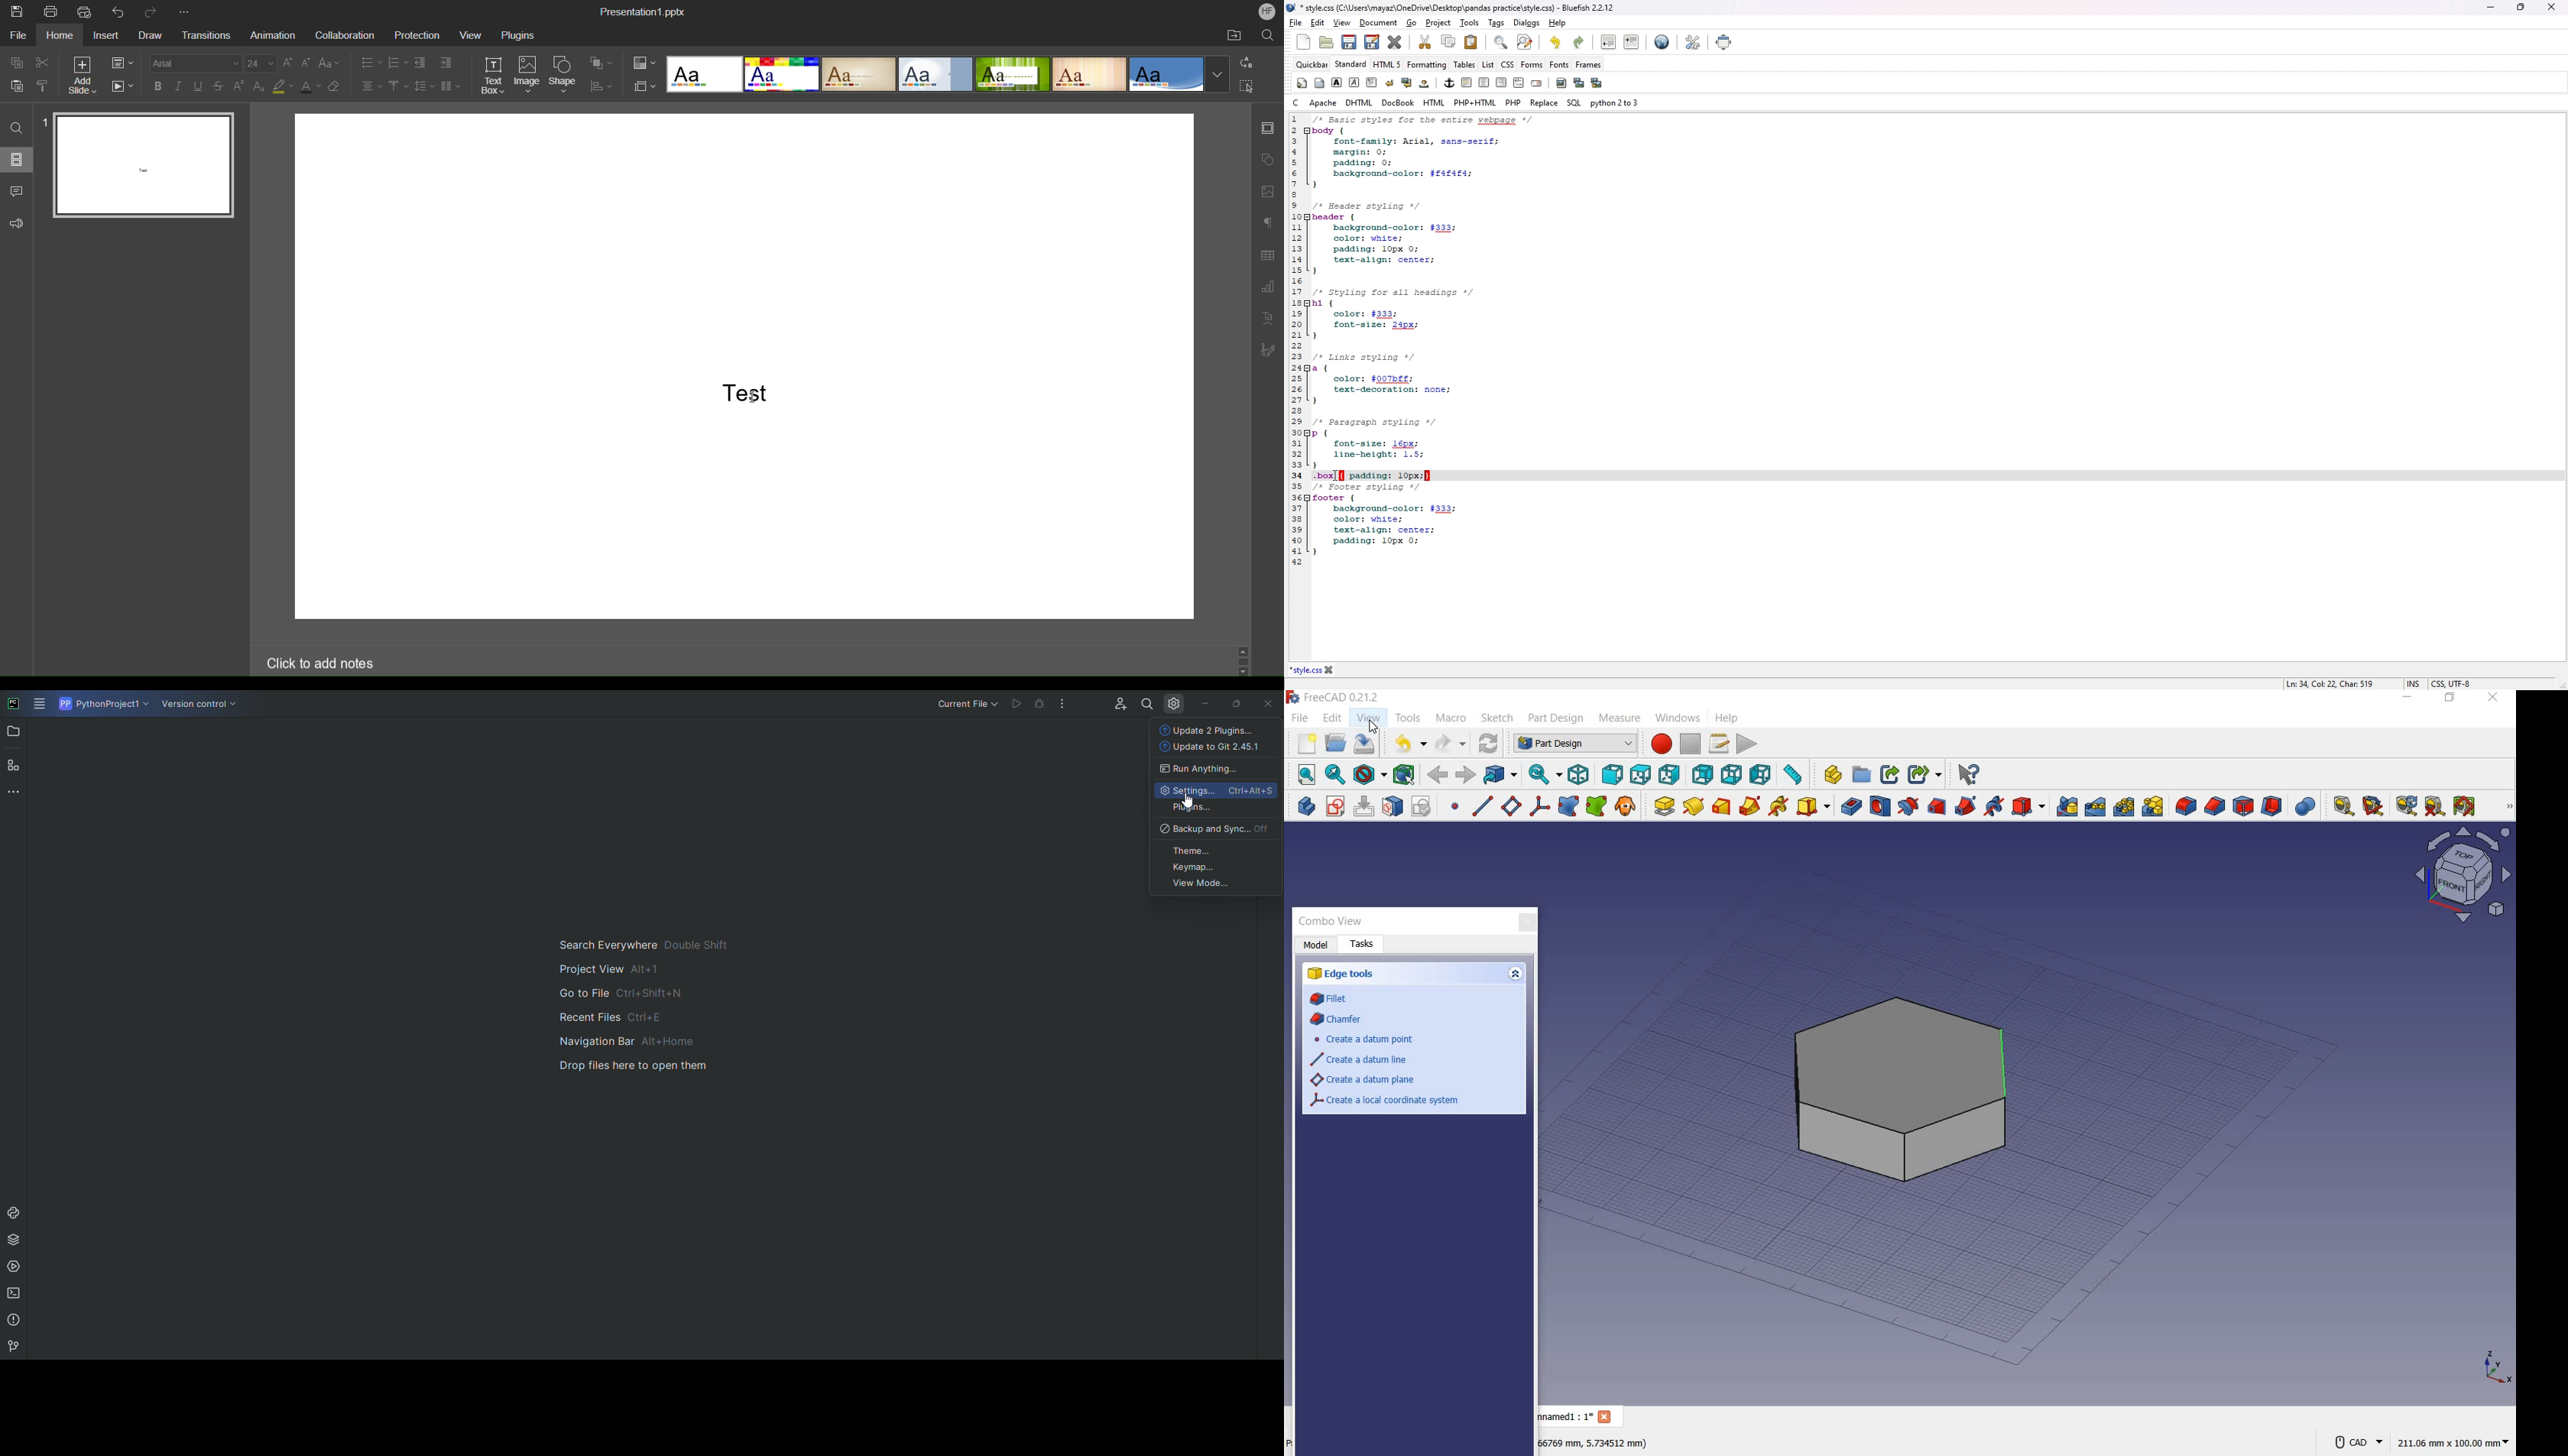 This screenshot has width=2576, height=1456. Describe the element at coordinates (1574, 744) in the screenshot. I see `Part Design (switch between workbenches)` at that location.